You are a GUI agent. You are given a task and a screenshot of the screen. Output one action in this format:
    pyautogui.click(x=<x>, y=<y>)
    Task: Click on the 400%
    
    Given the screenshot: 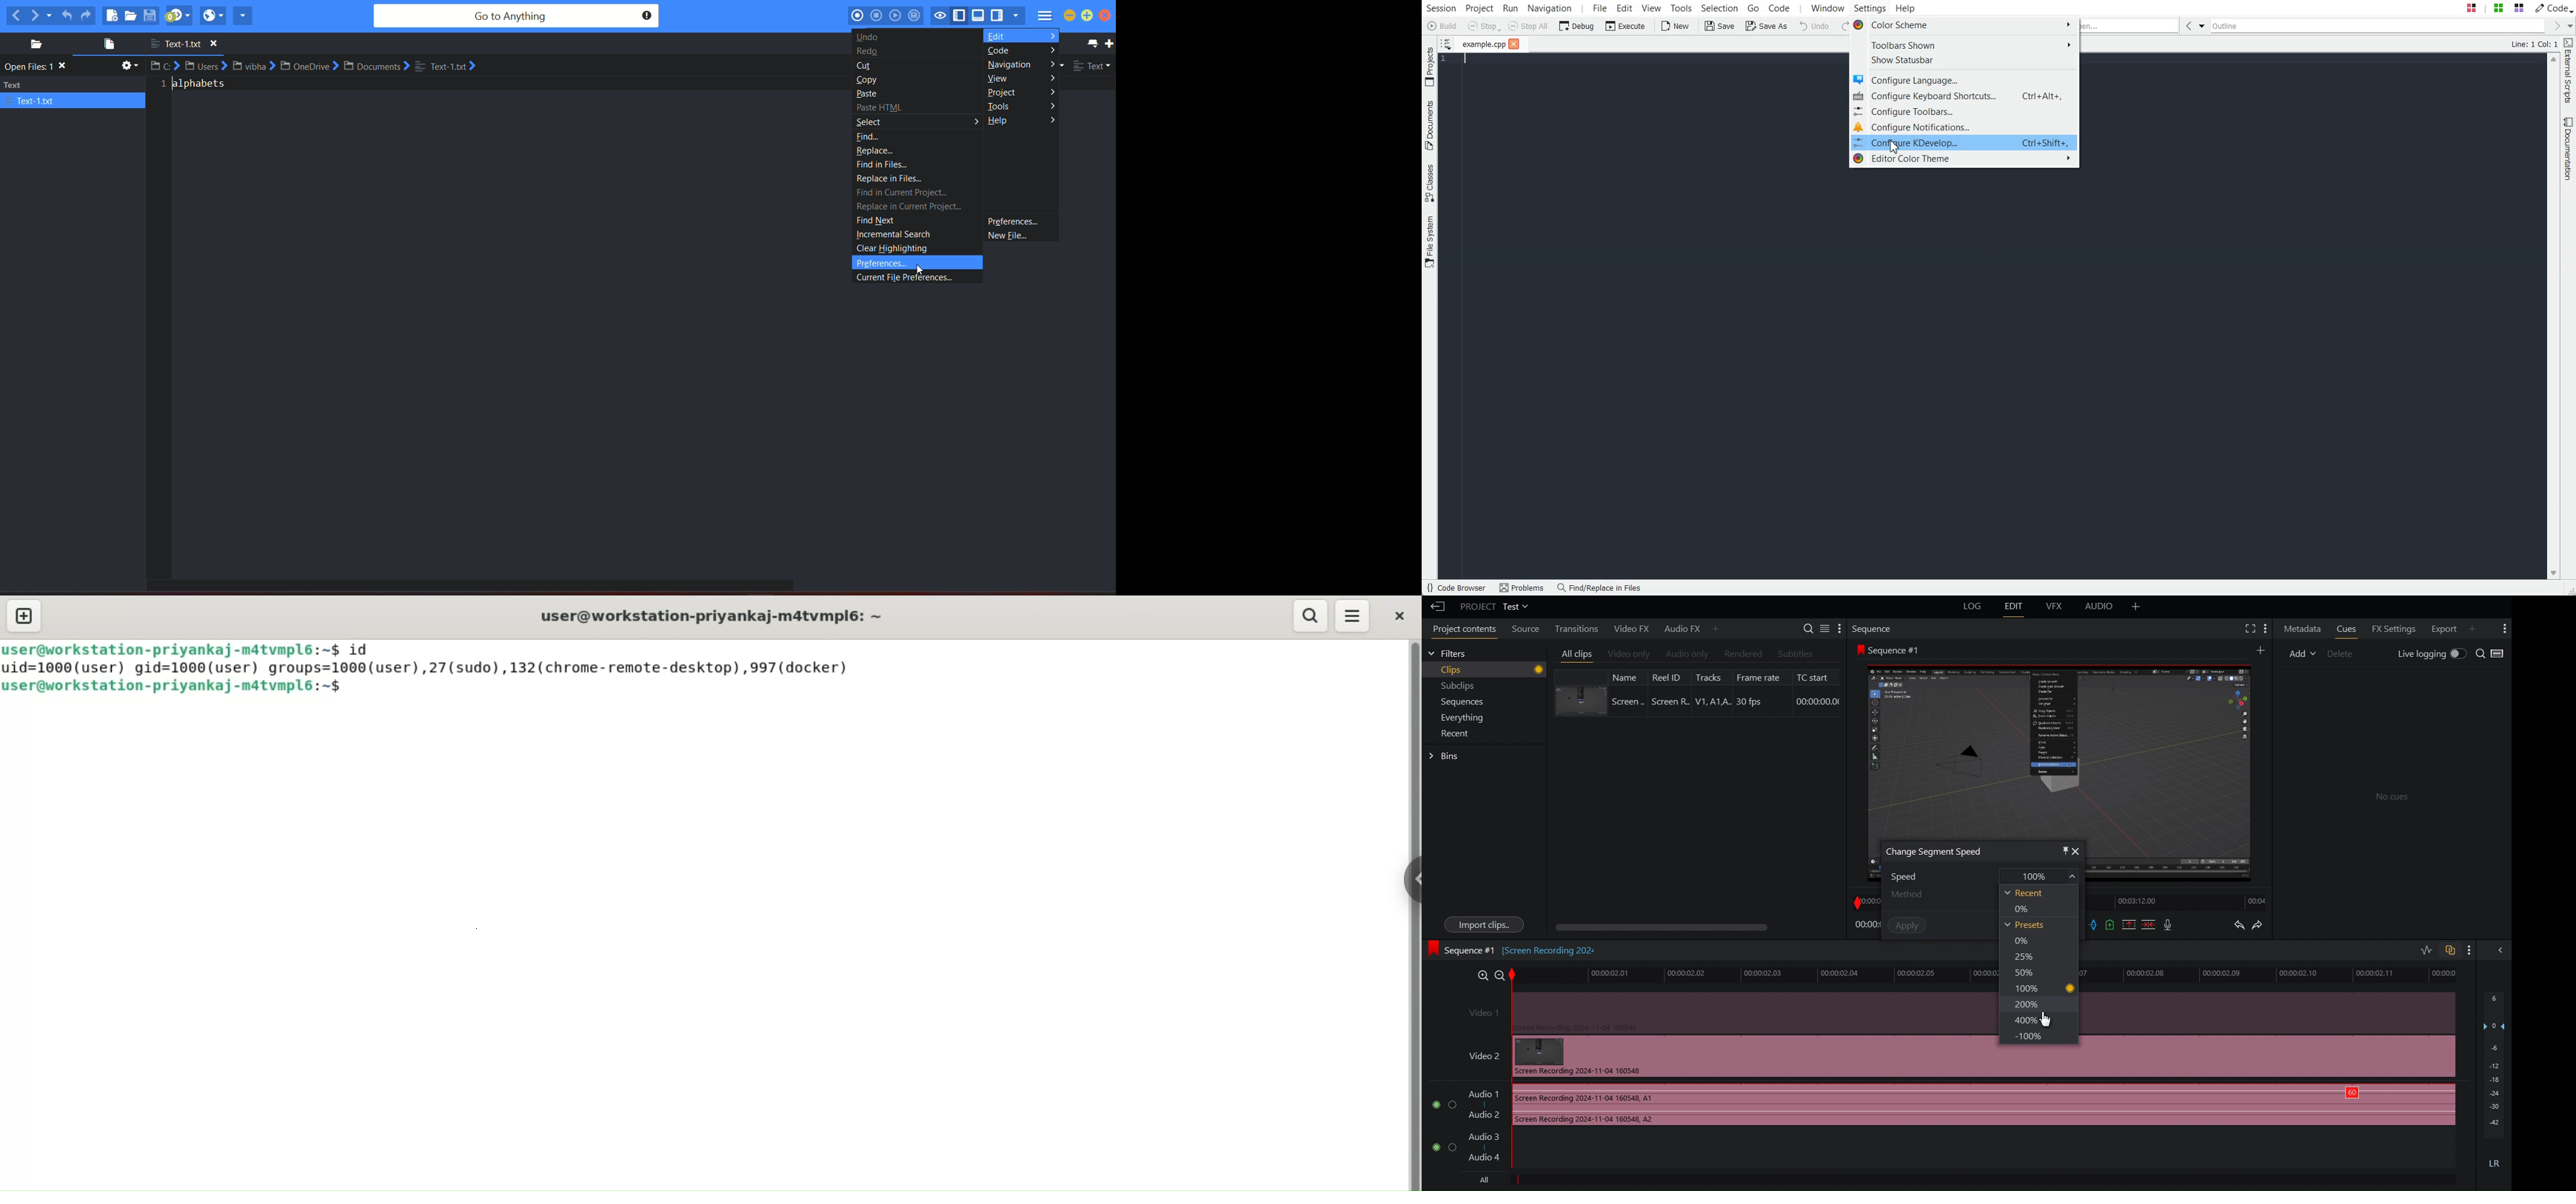 What is the action you would take?
    pyautogui.click(x=2027, y=1021)
    